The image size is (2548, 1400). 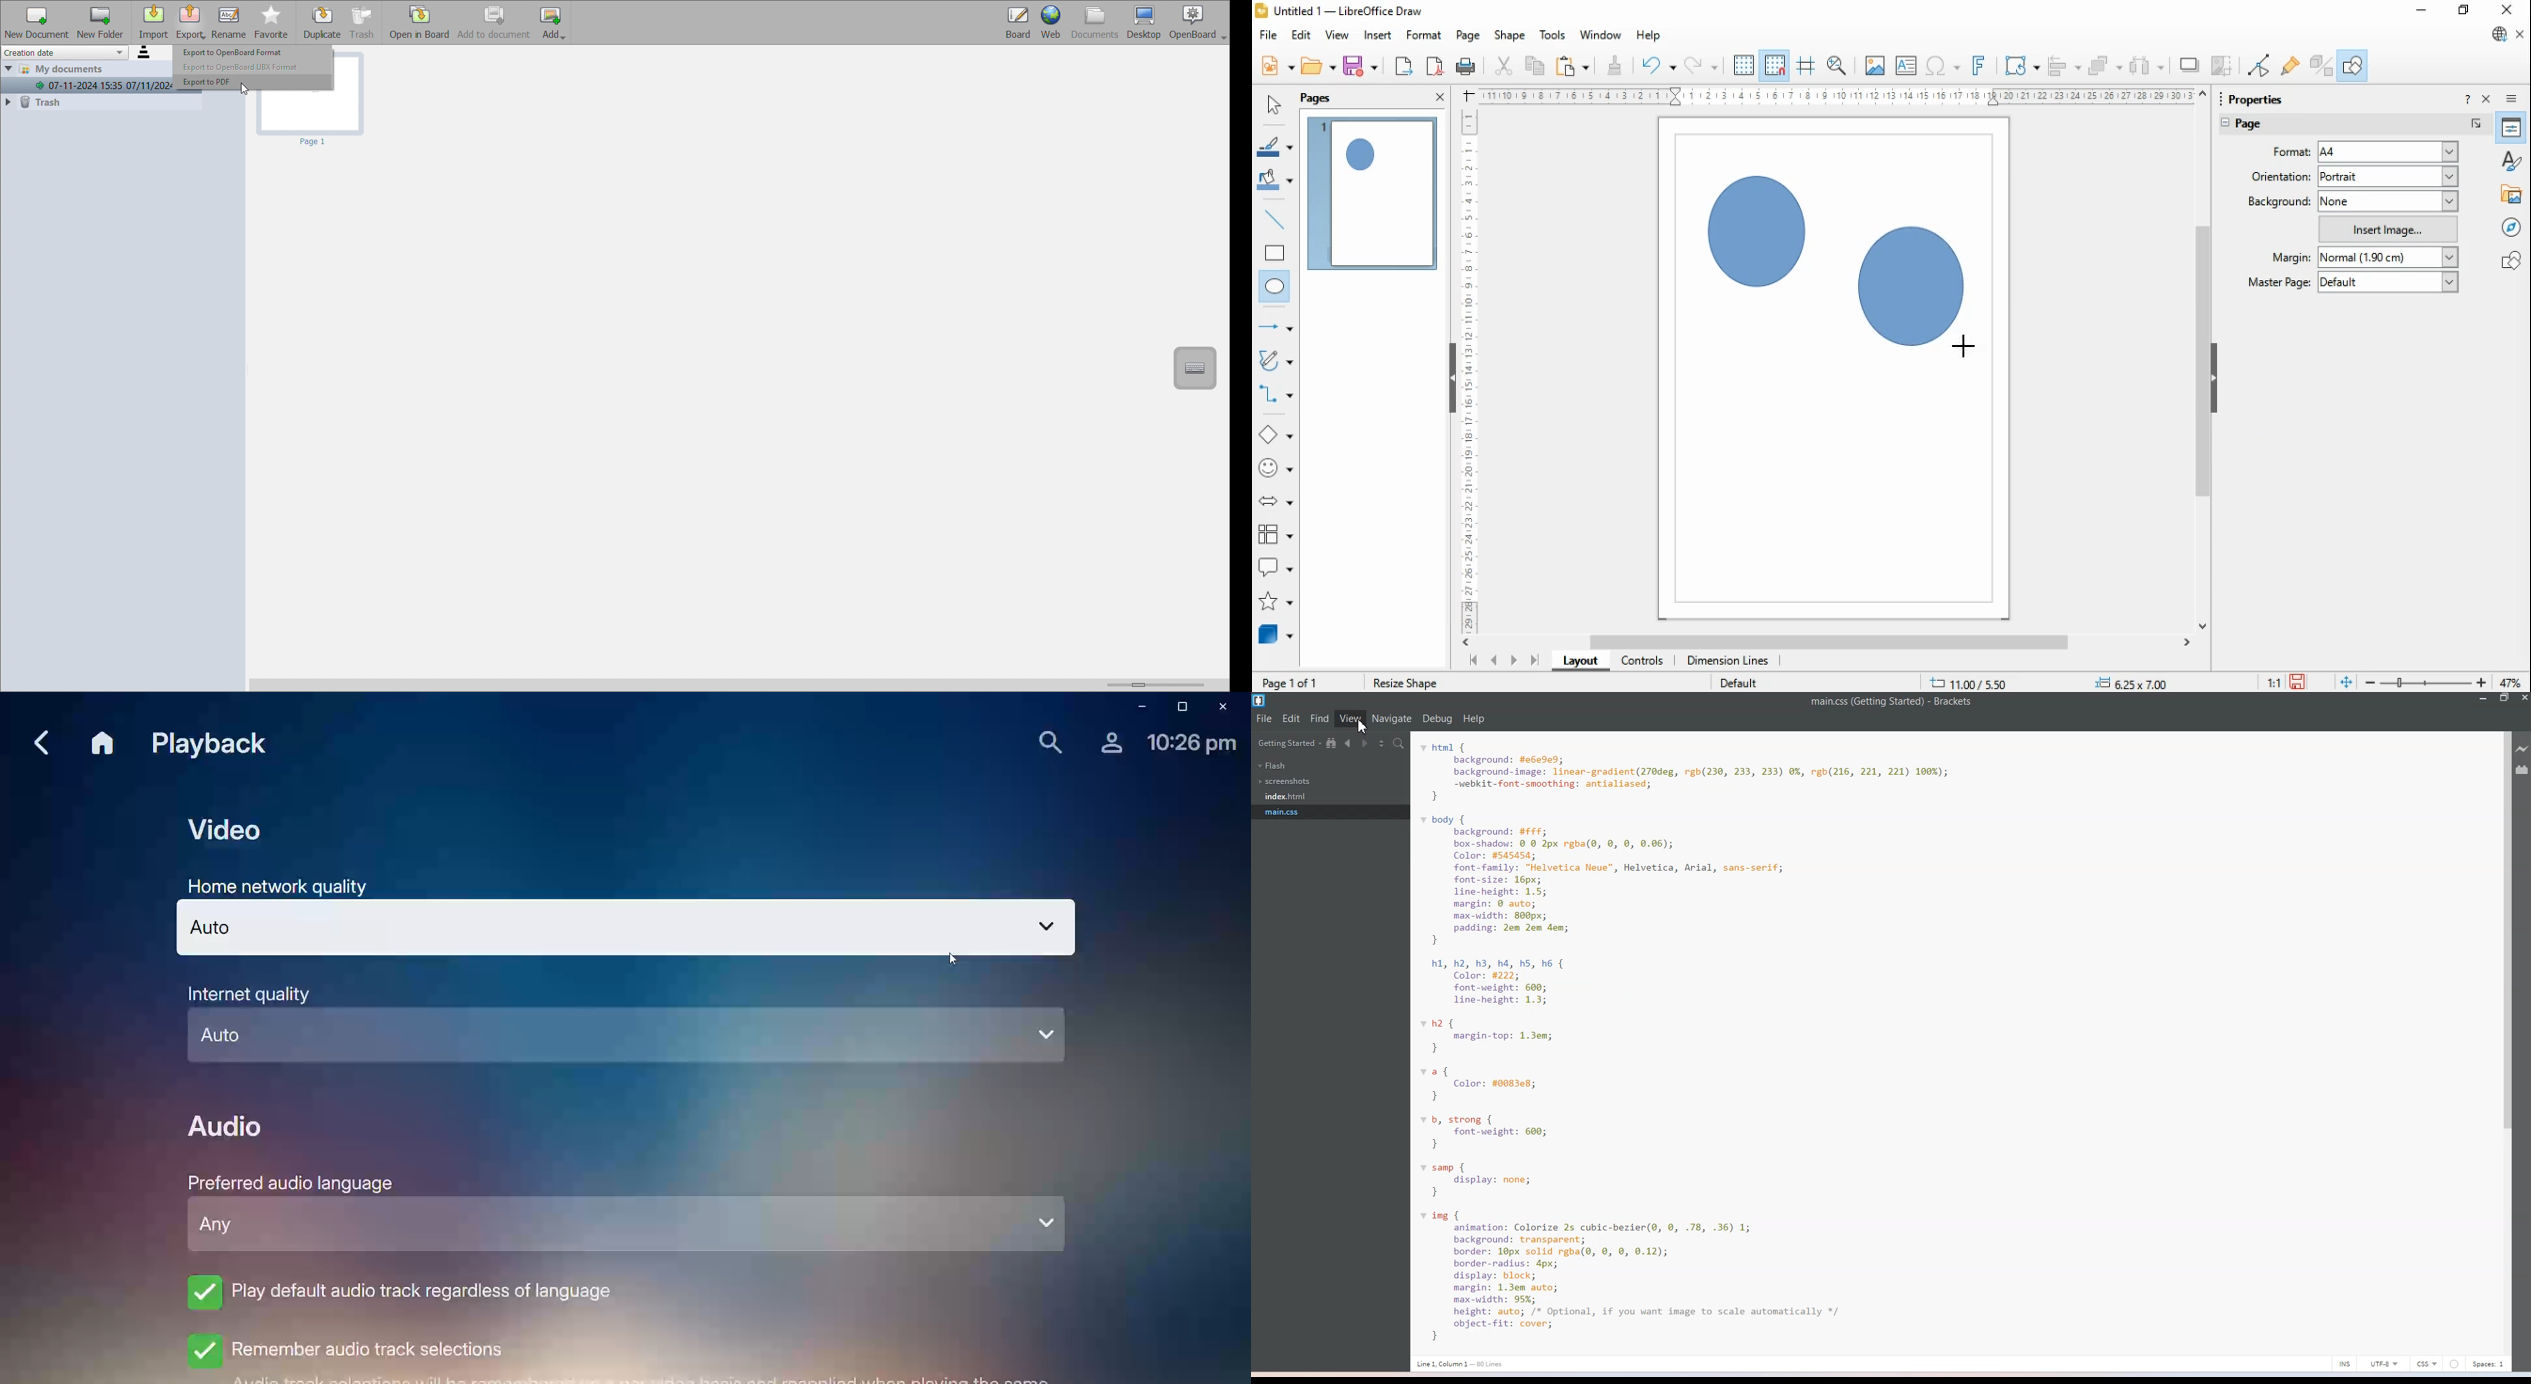 I want to click on show glue point functions, so click(x=2292, y=65).